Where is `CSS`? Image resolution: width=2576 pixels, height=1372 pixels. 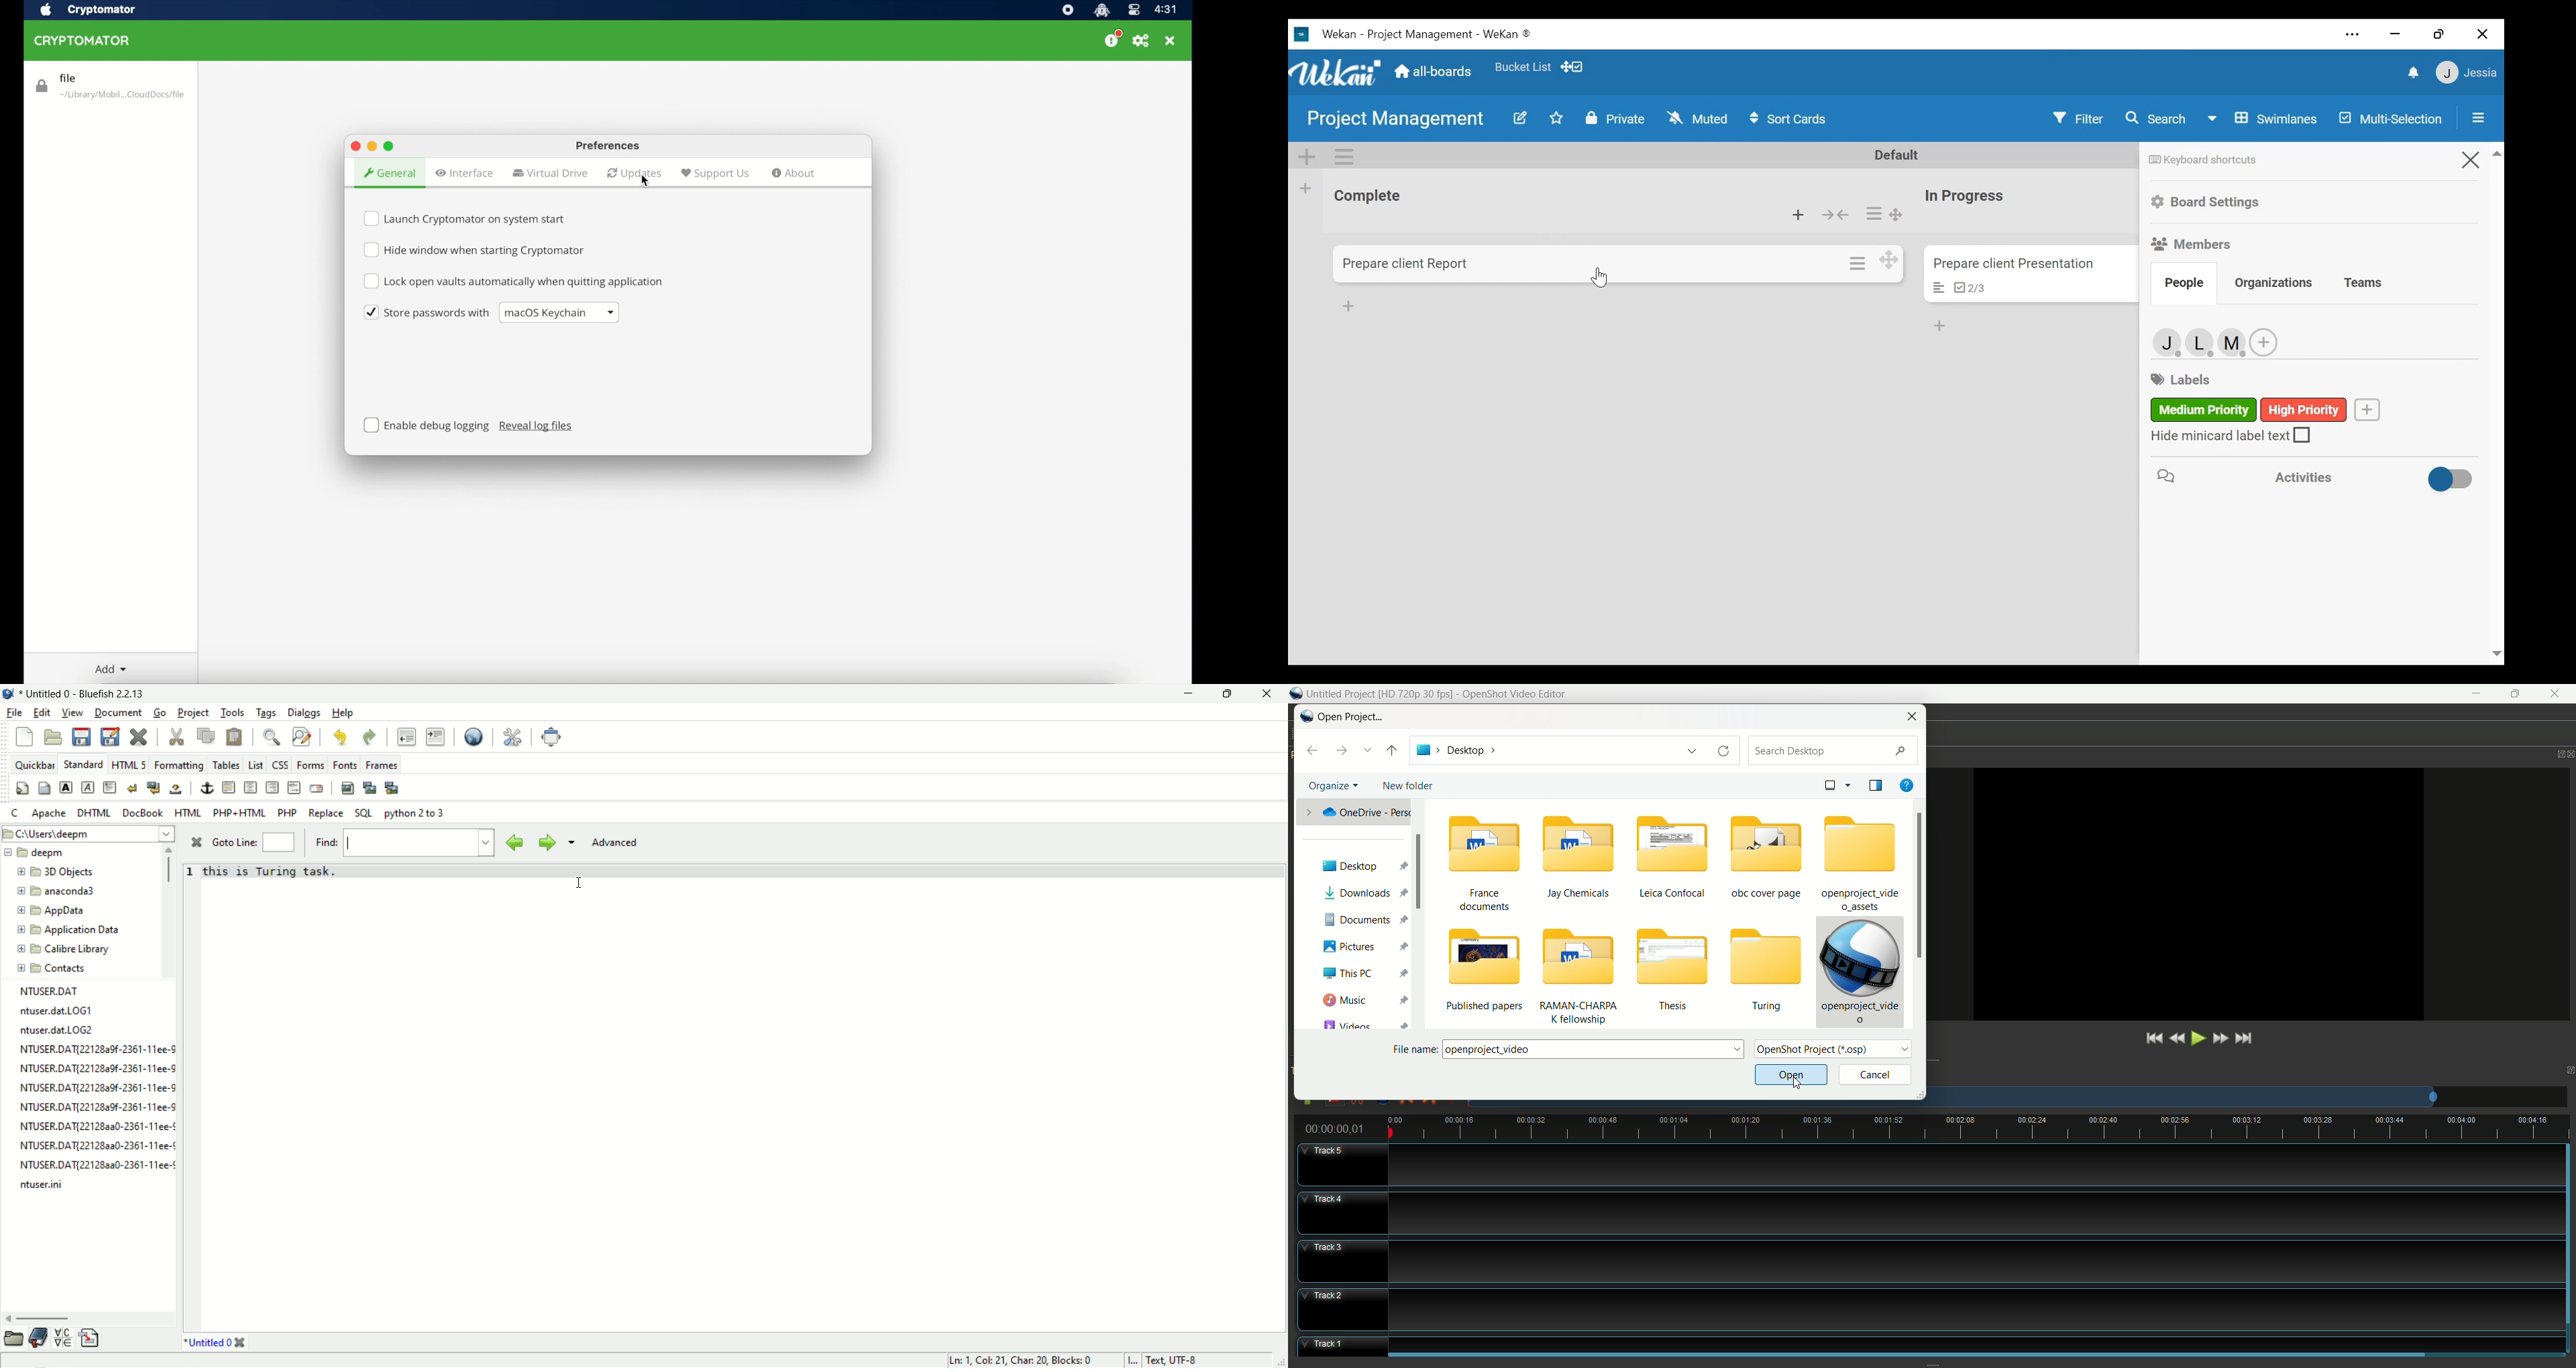
CSS is located at coordinates (281, 766).